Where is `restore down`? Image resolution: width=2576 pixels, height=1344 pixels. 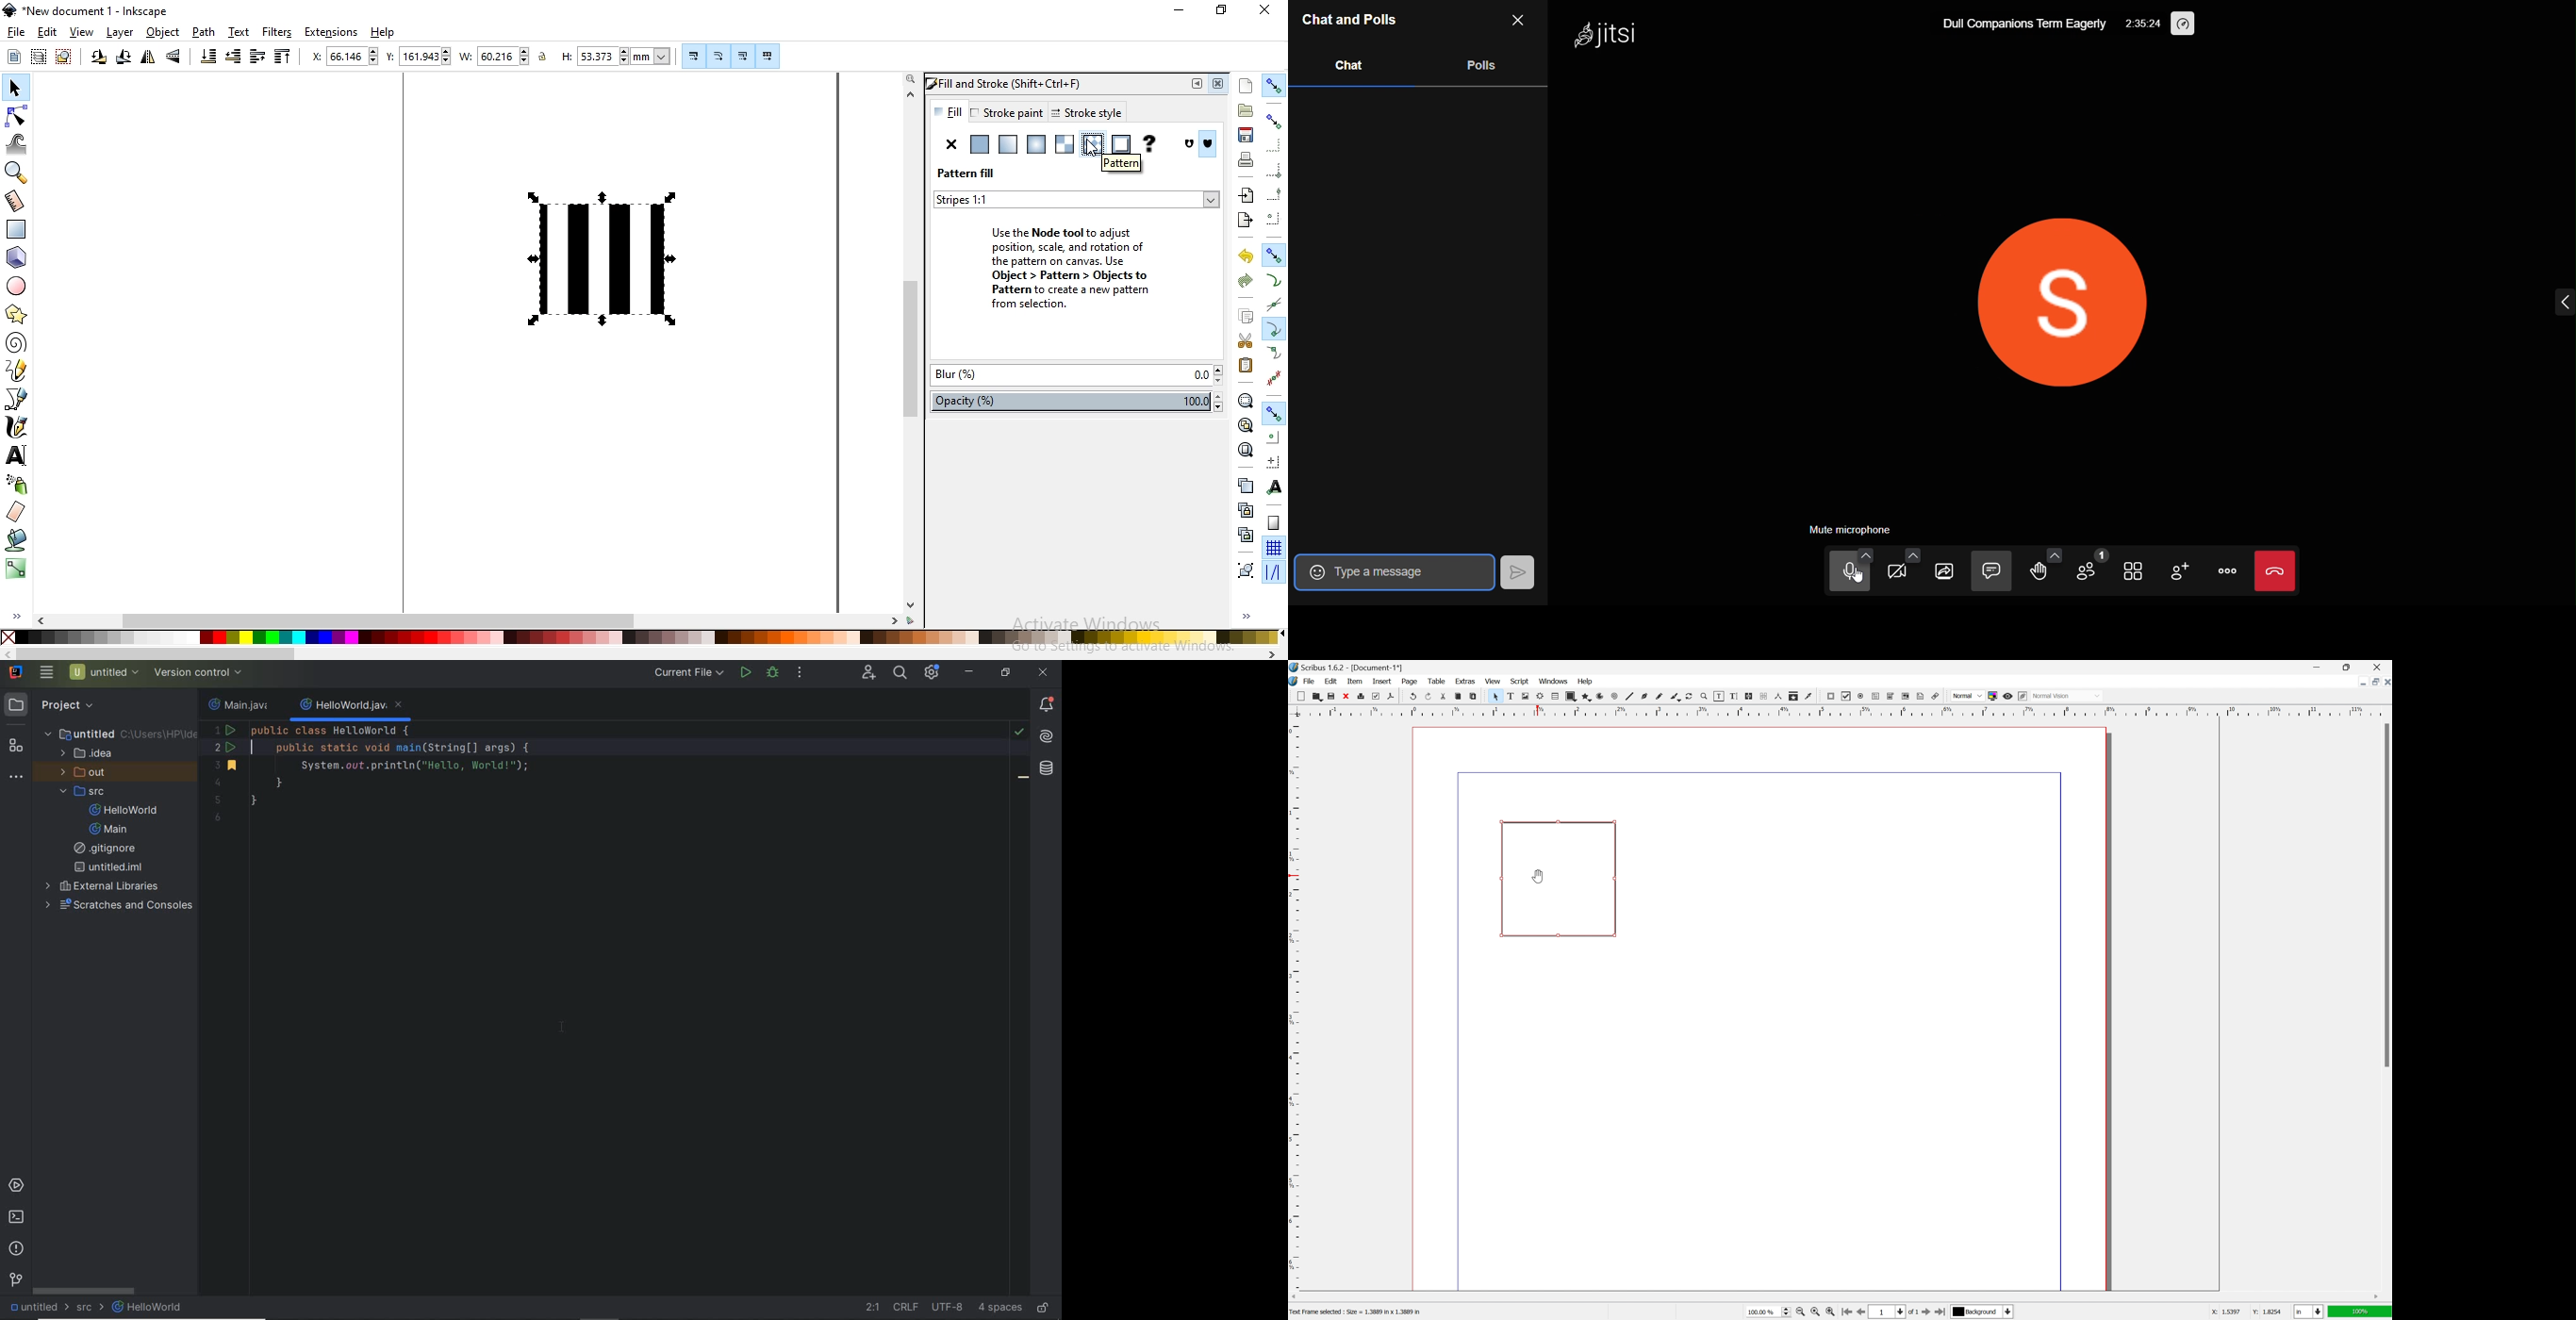 restore down is located at coordinates (2372, 682).